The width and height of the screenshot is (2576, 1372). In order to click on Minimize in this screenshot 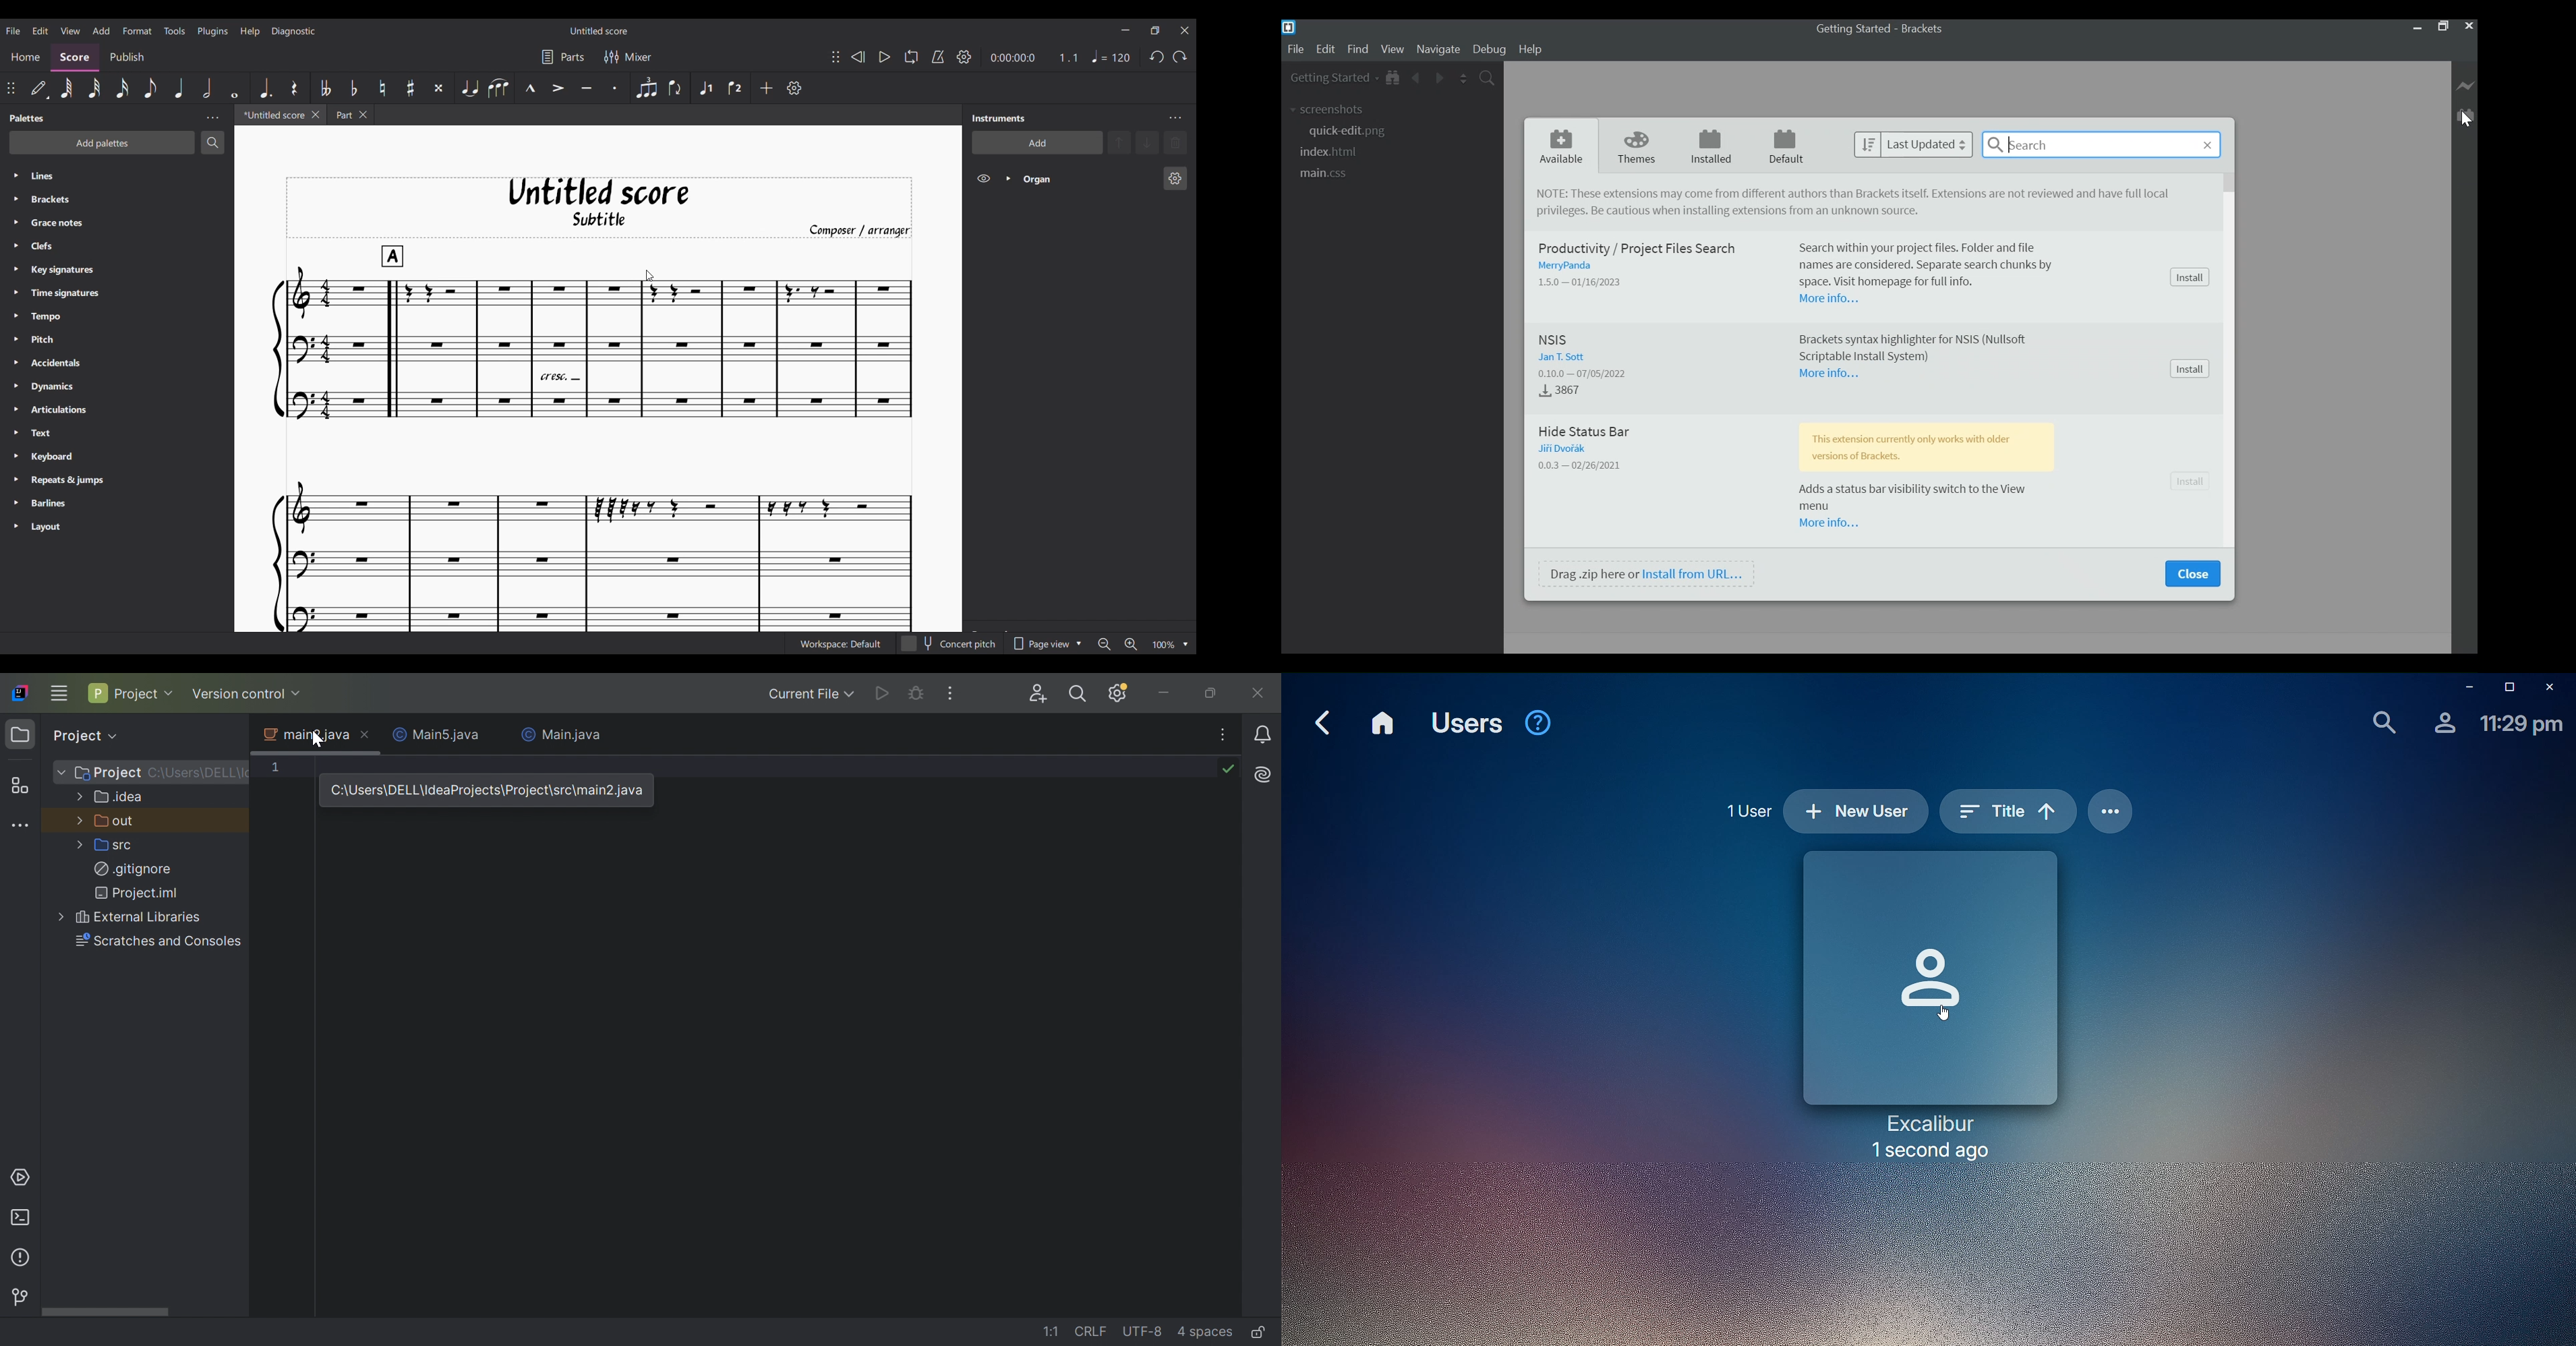, I will do `click(1125, 30)`.